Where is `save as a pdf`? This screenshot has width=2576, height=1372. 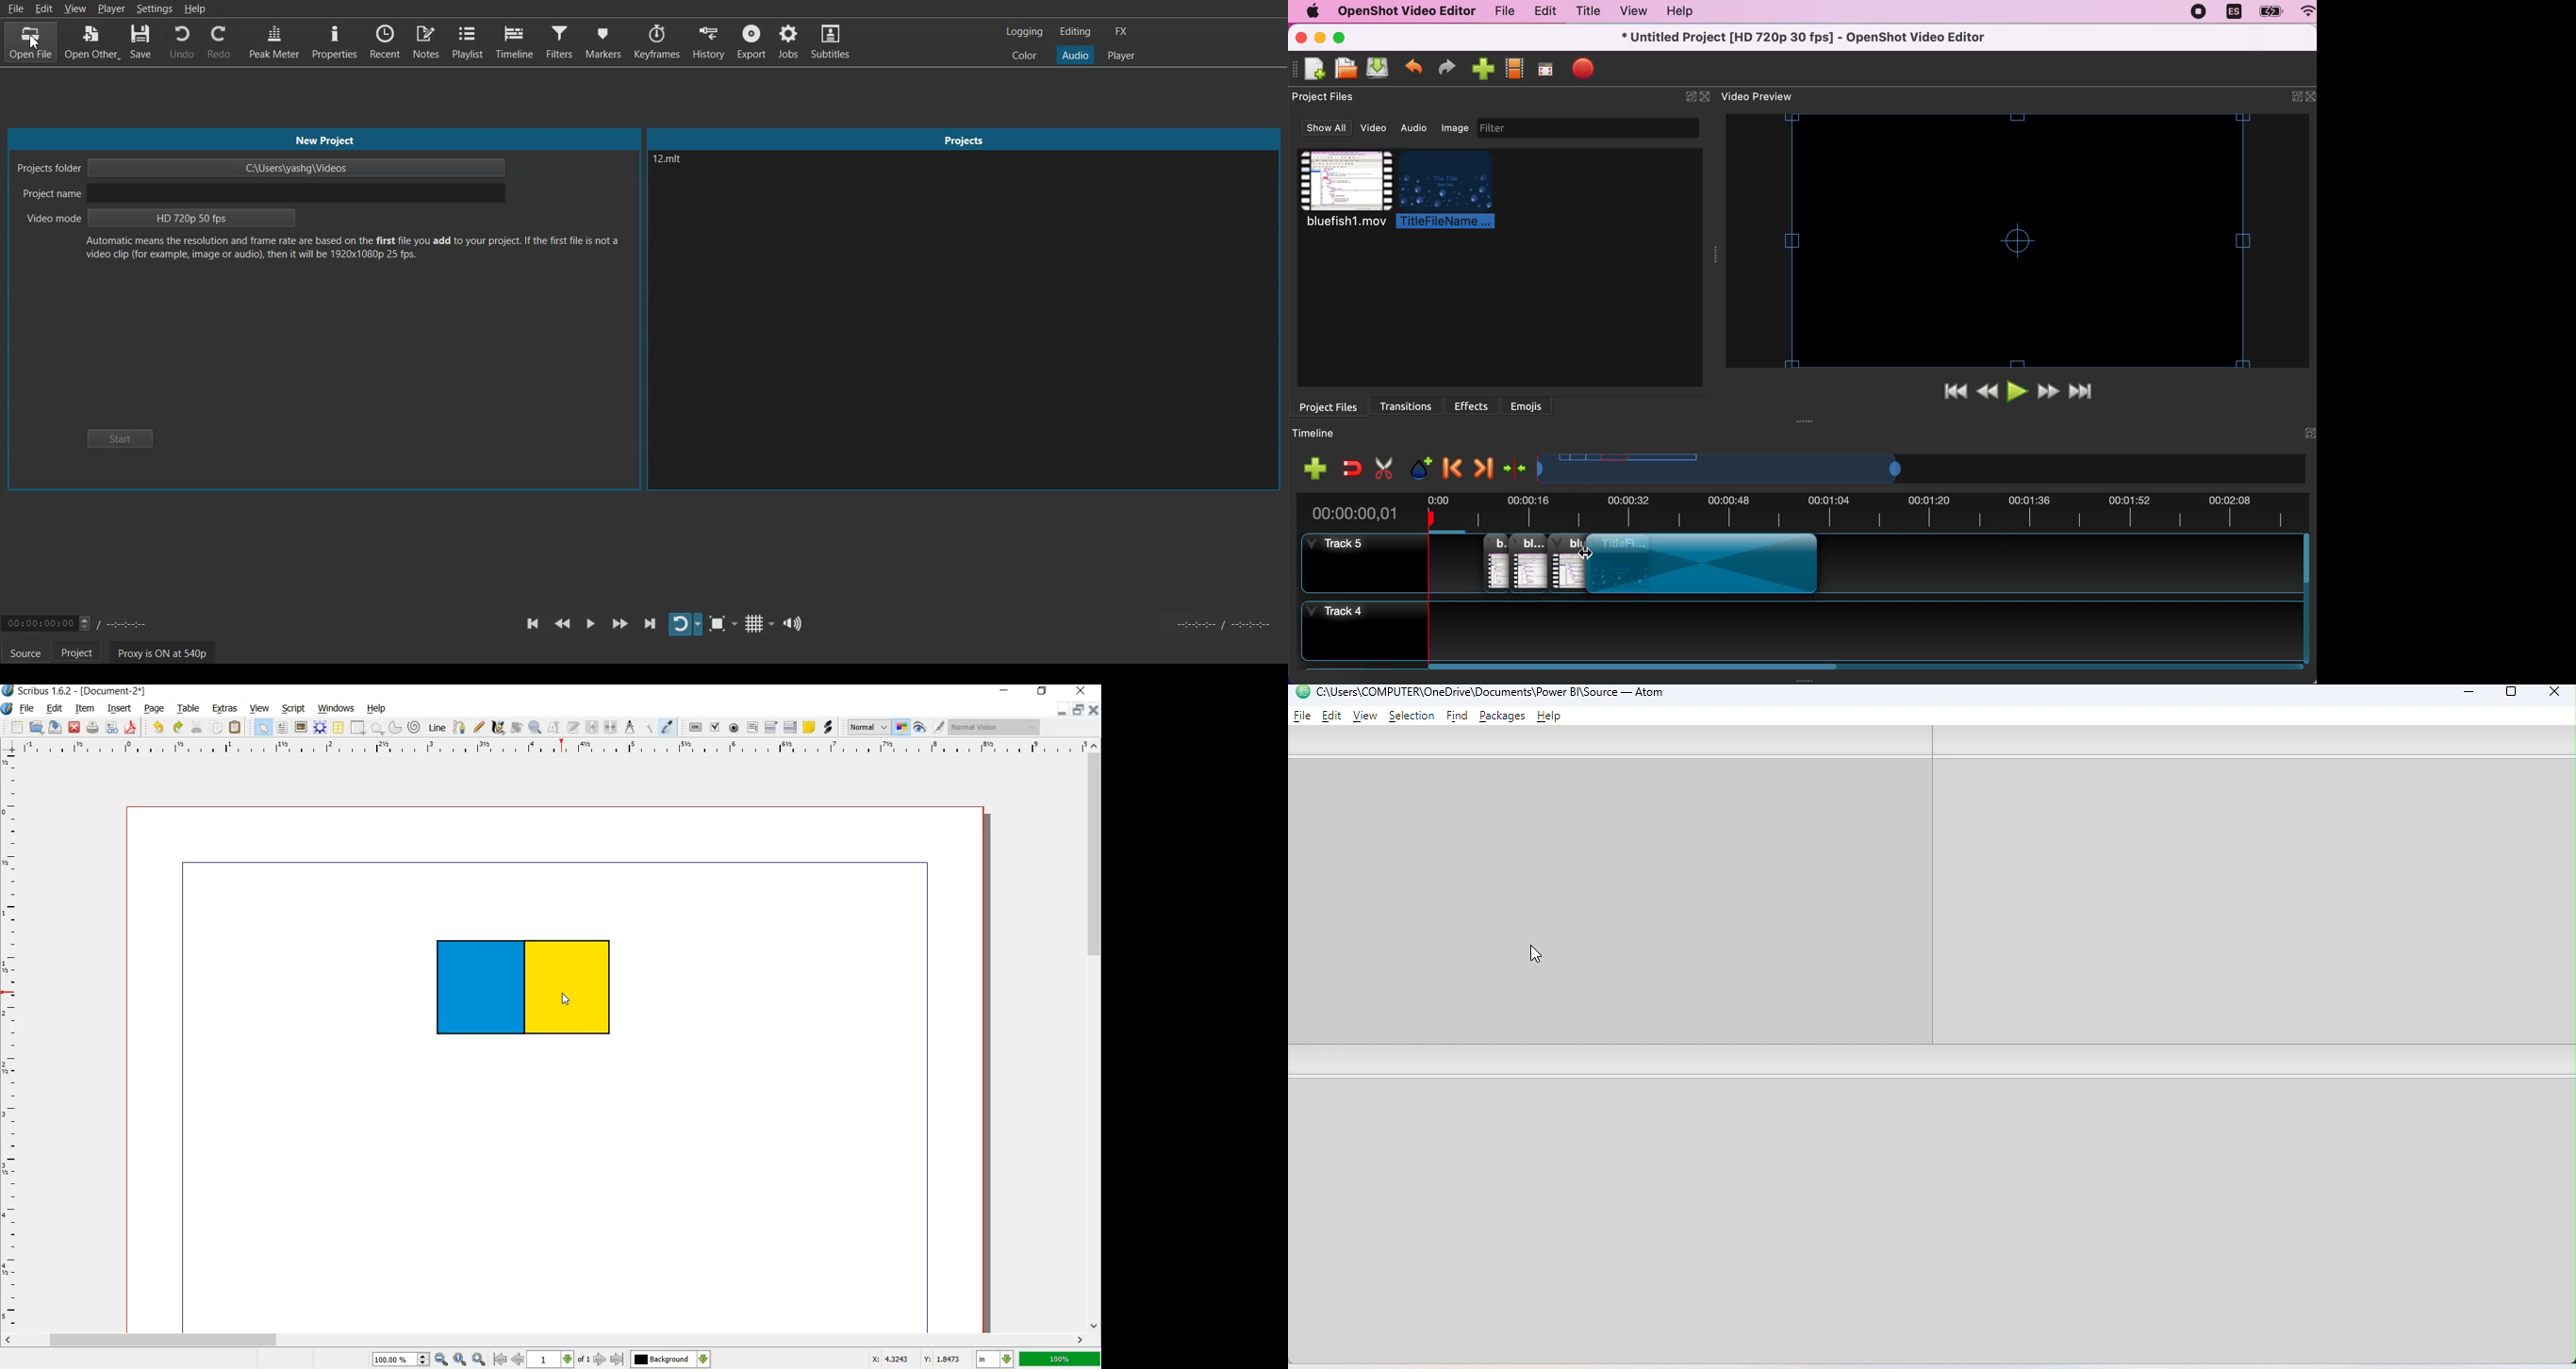 save as a pdf is located at coordinates (130, 728).